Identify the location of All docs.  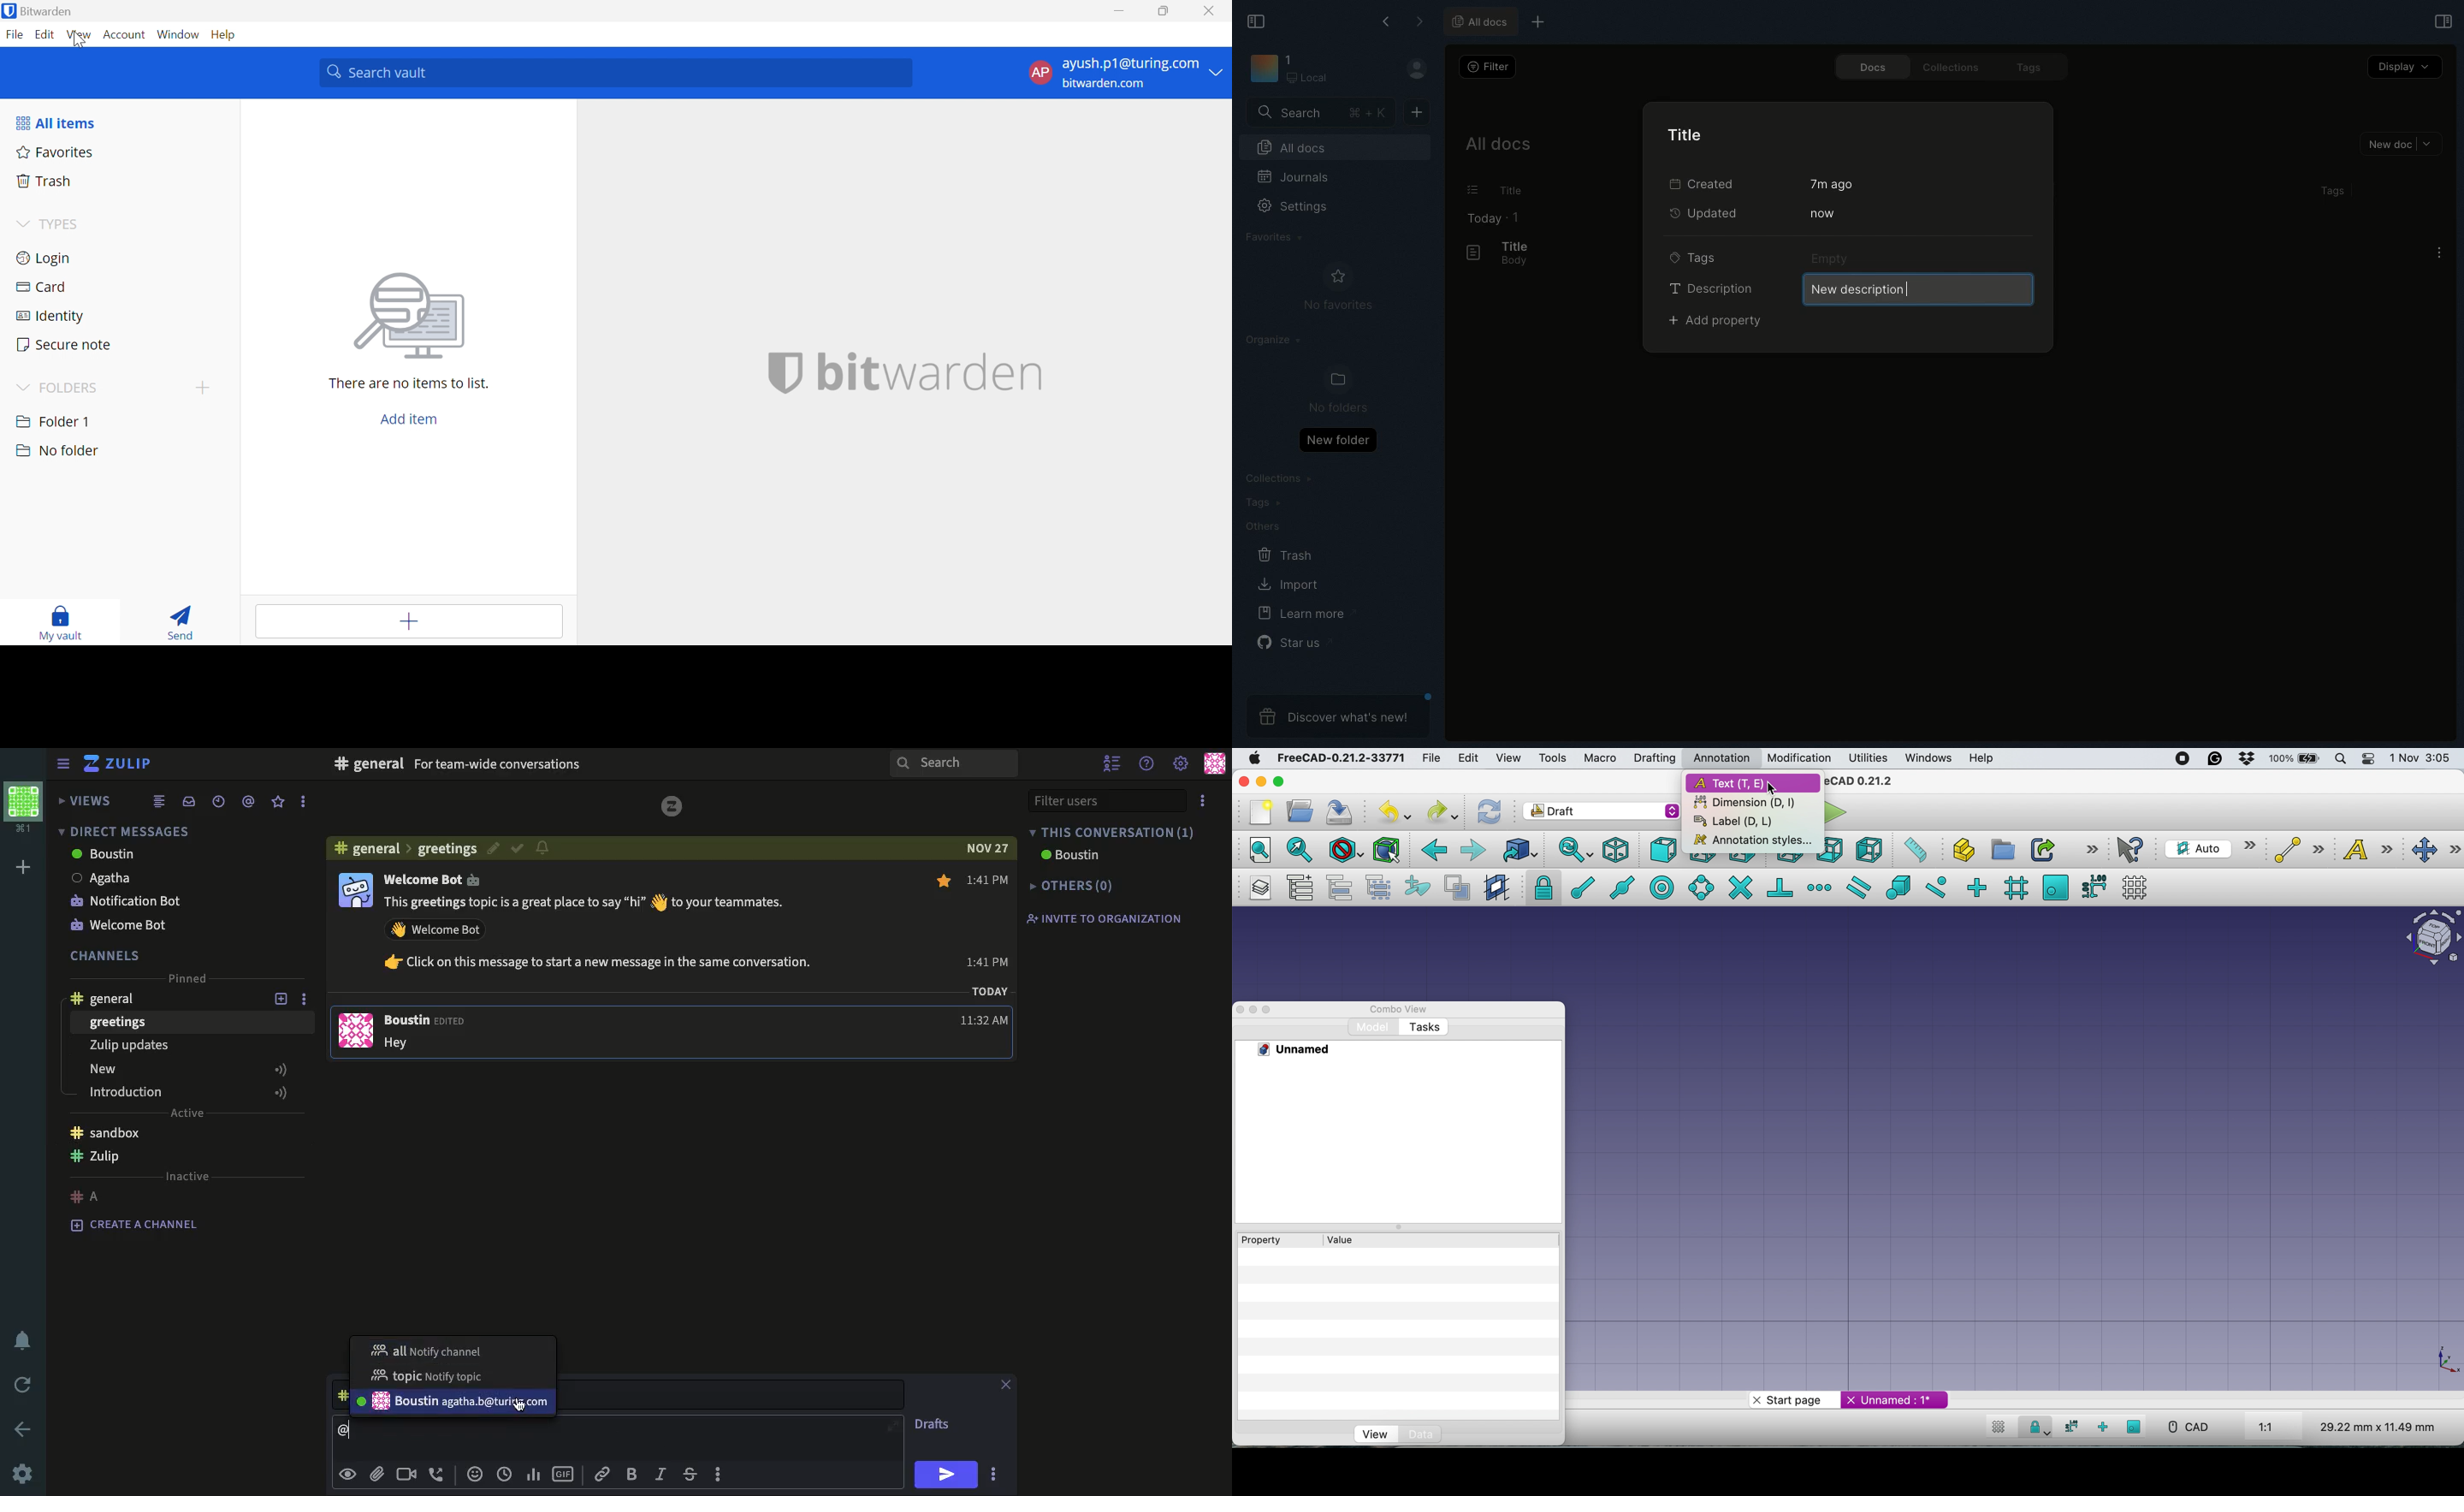
(1478, 22).